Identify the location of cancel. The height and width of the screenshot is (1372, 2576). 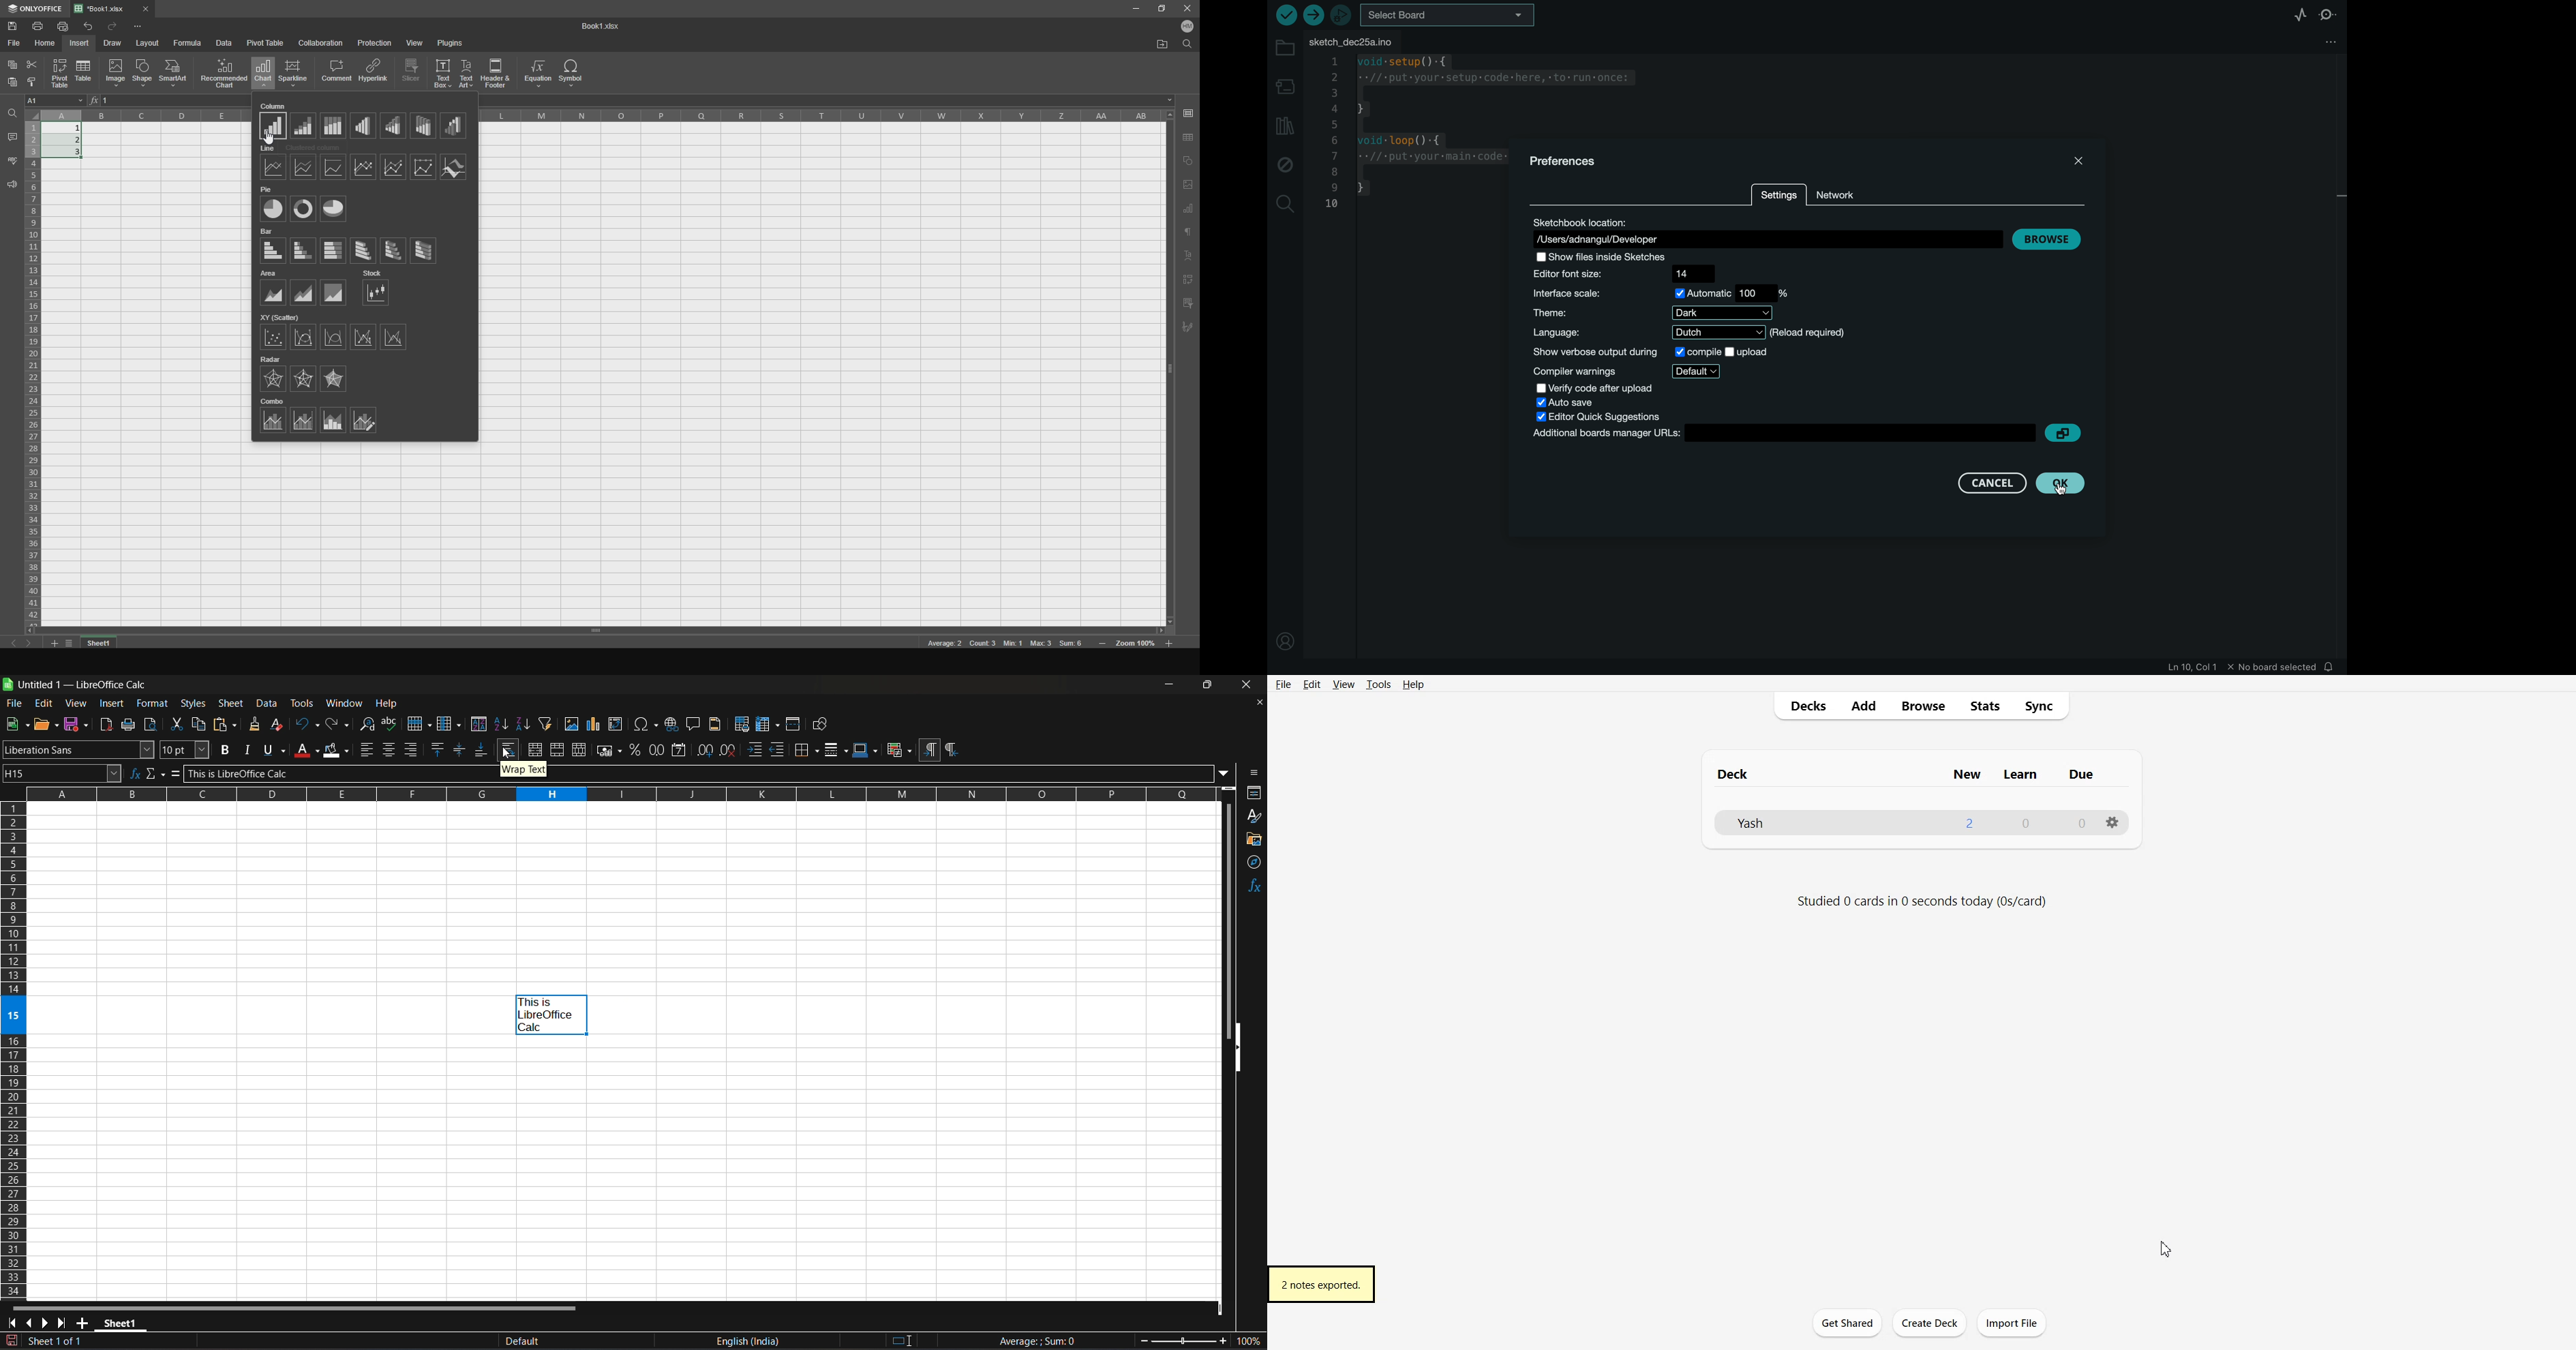
(1990, 484).